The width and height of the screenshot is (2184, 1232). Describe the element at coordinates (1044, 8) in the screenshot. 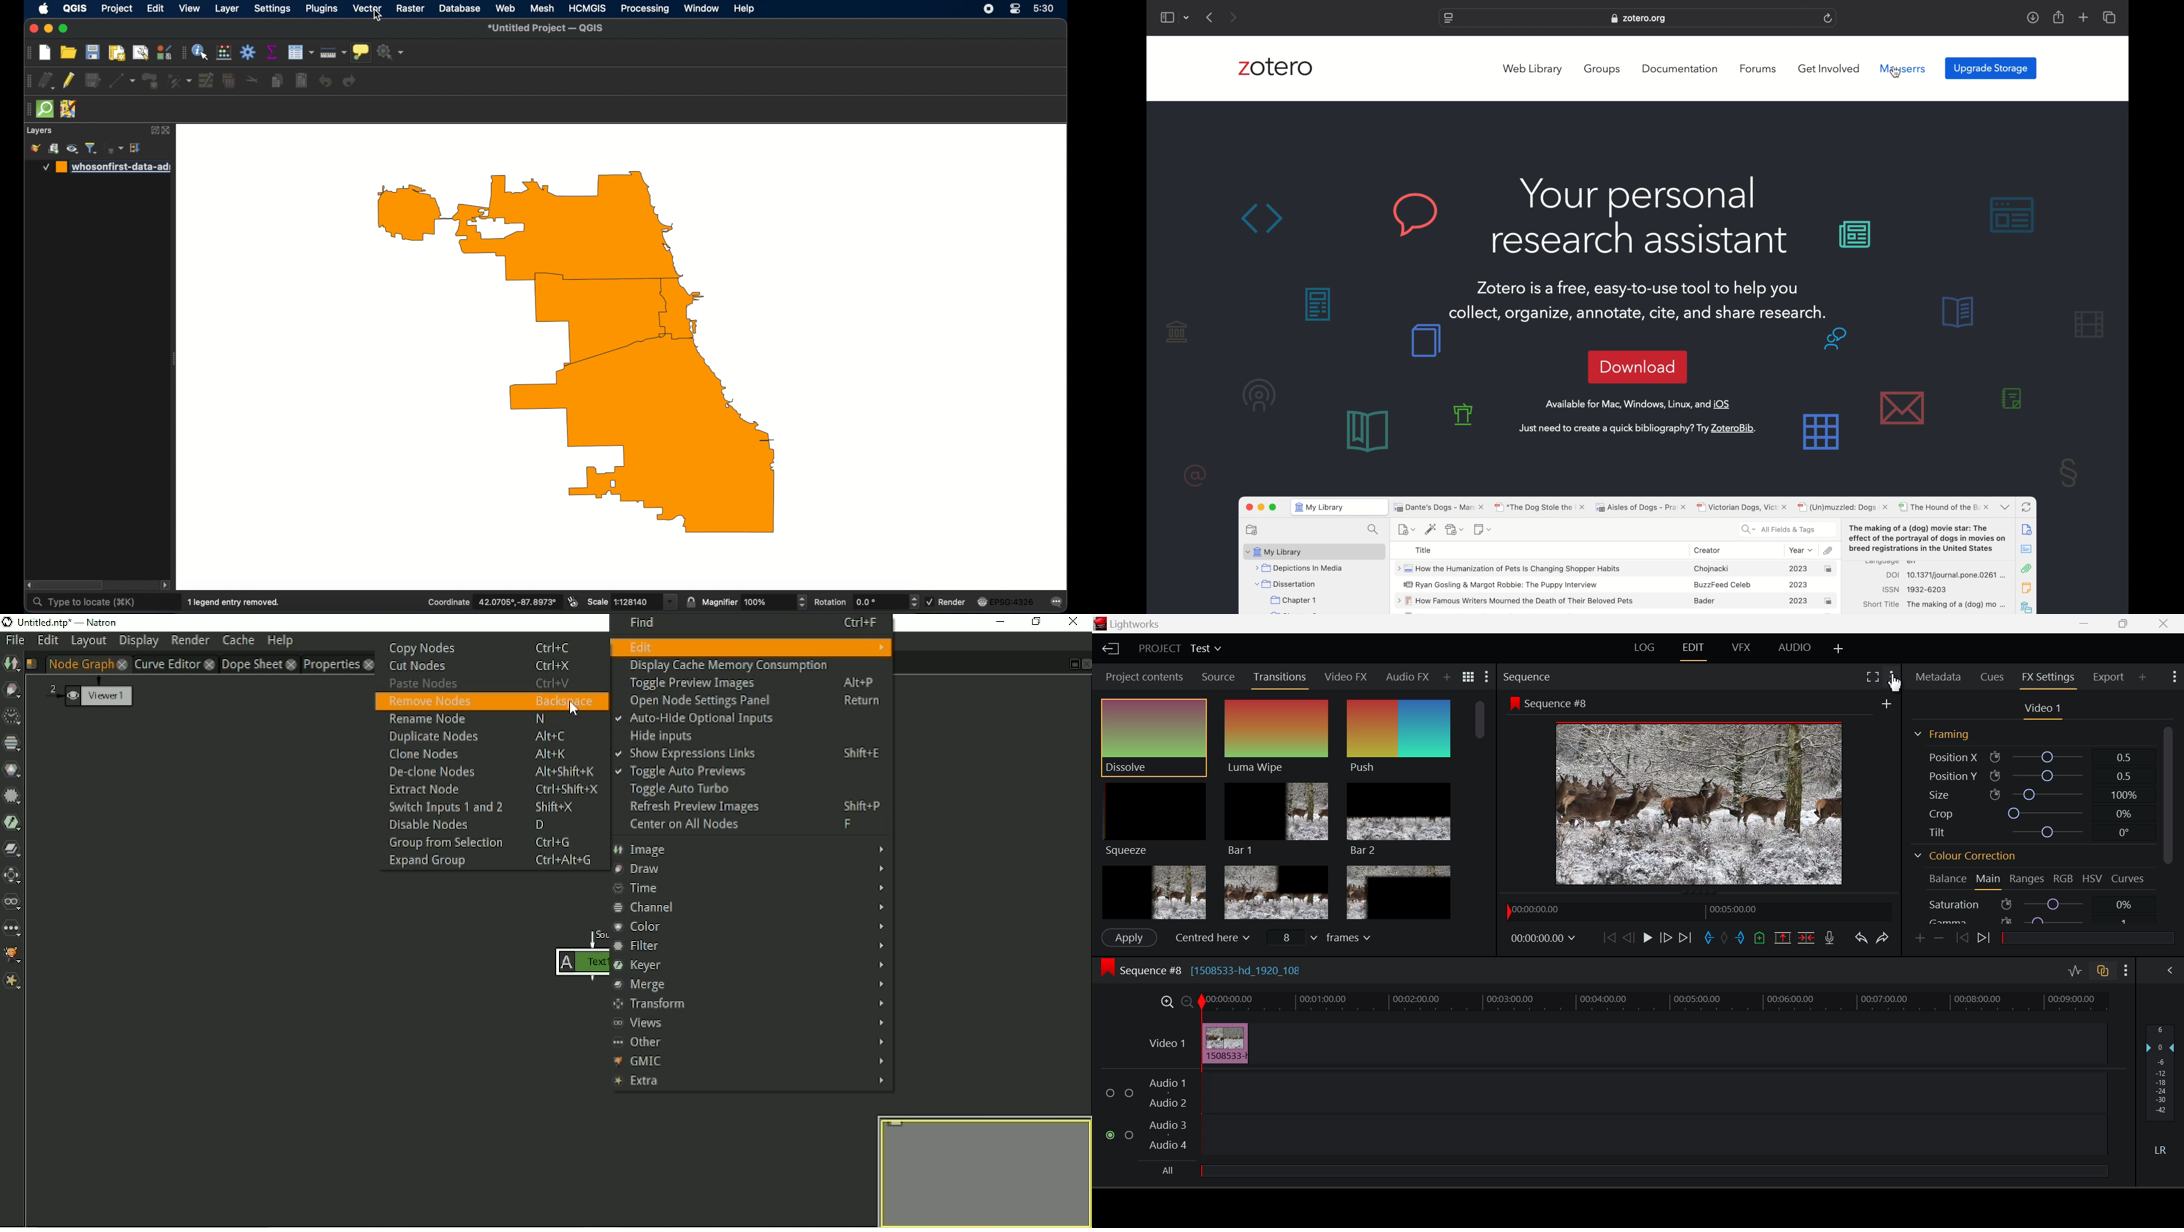

I see `time` at that location.